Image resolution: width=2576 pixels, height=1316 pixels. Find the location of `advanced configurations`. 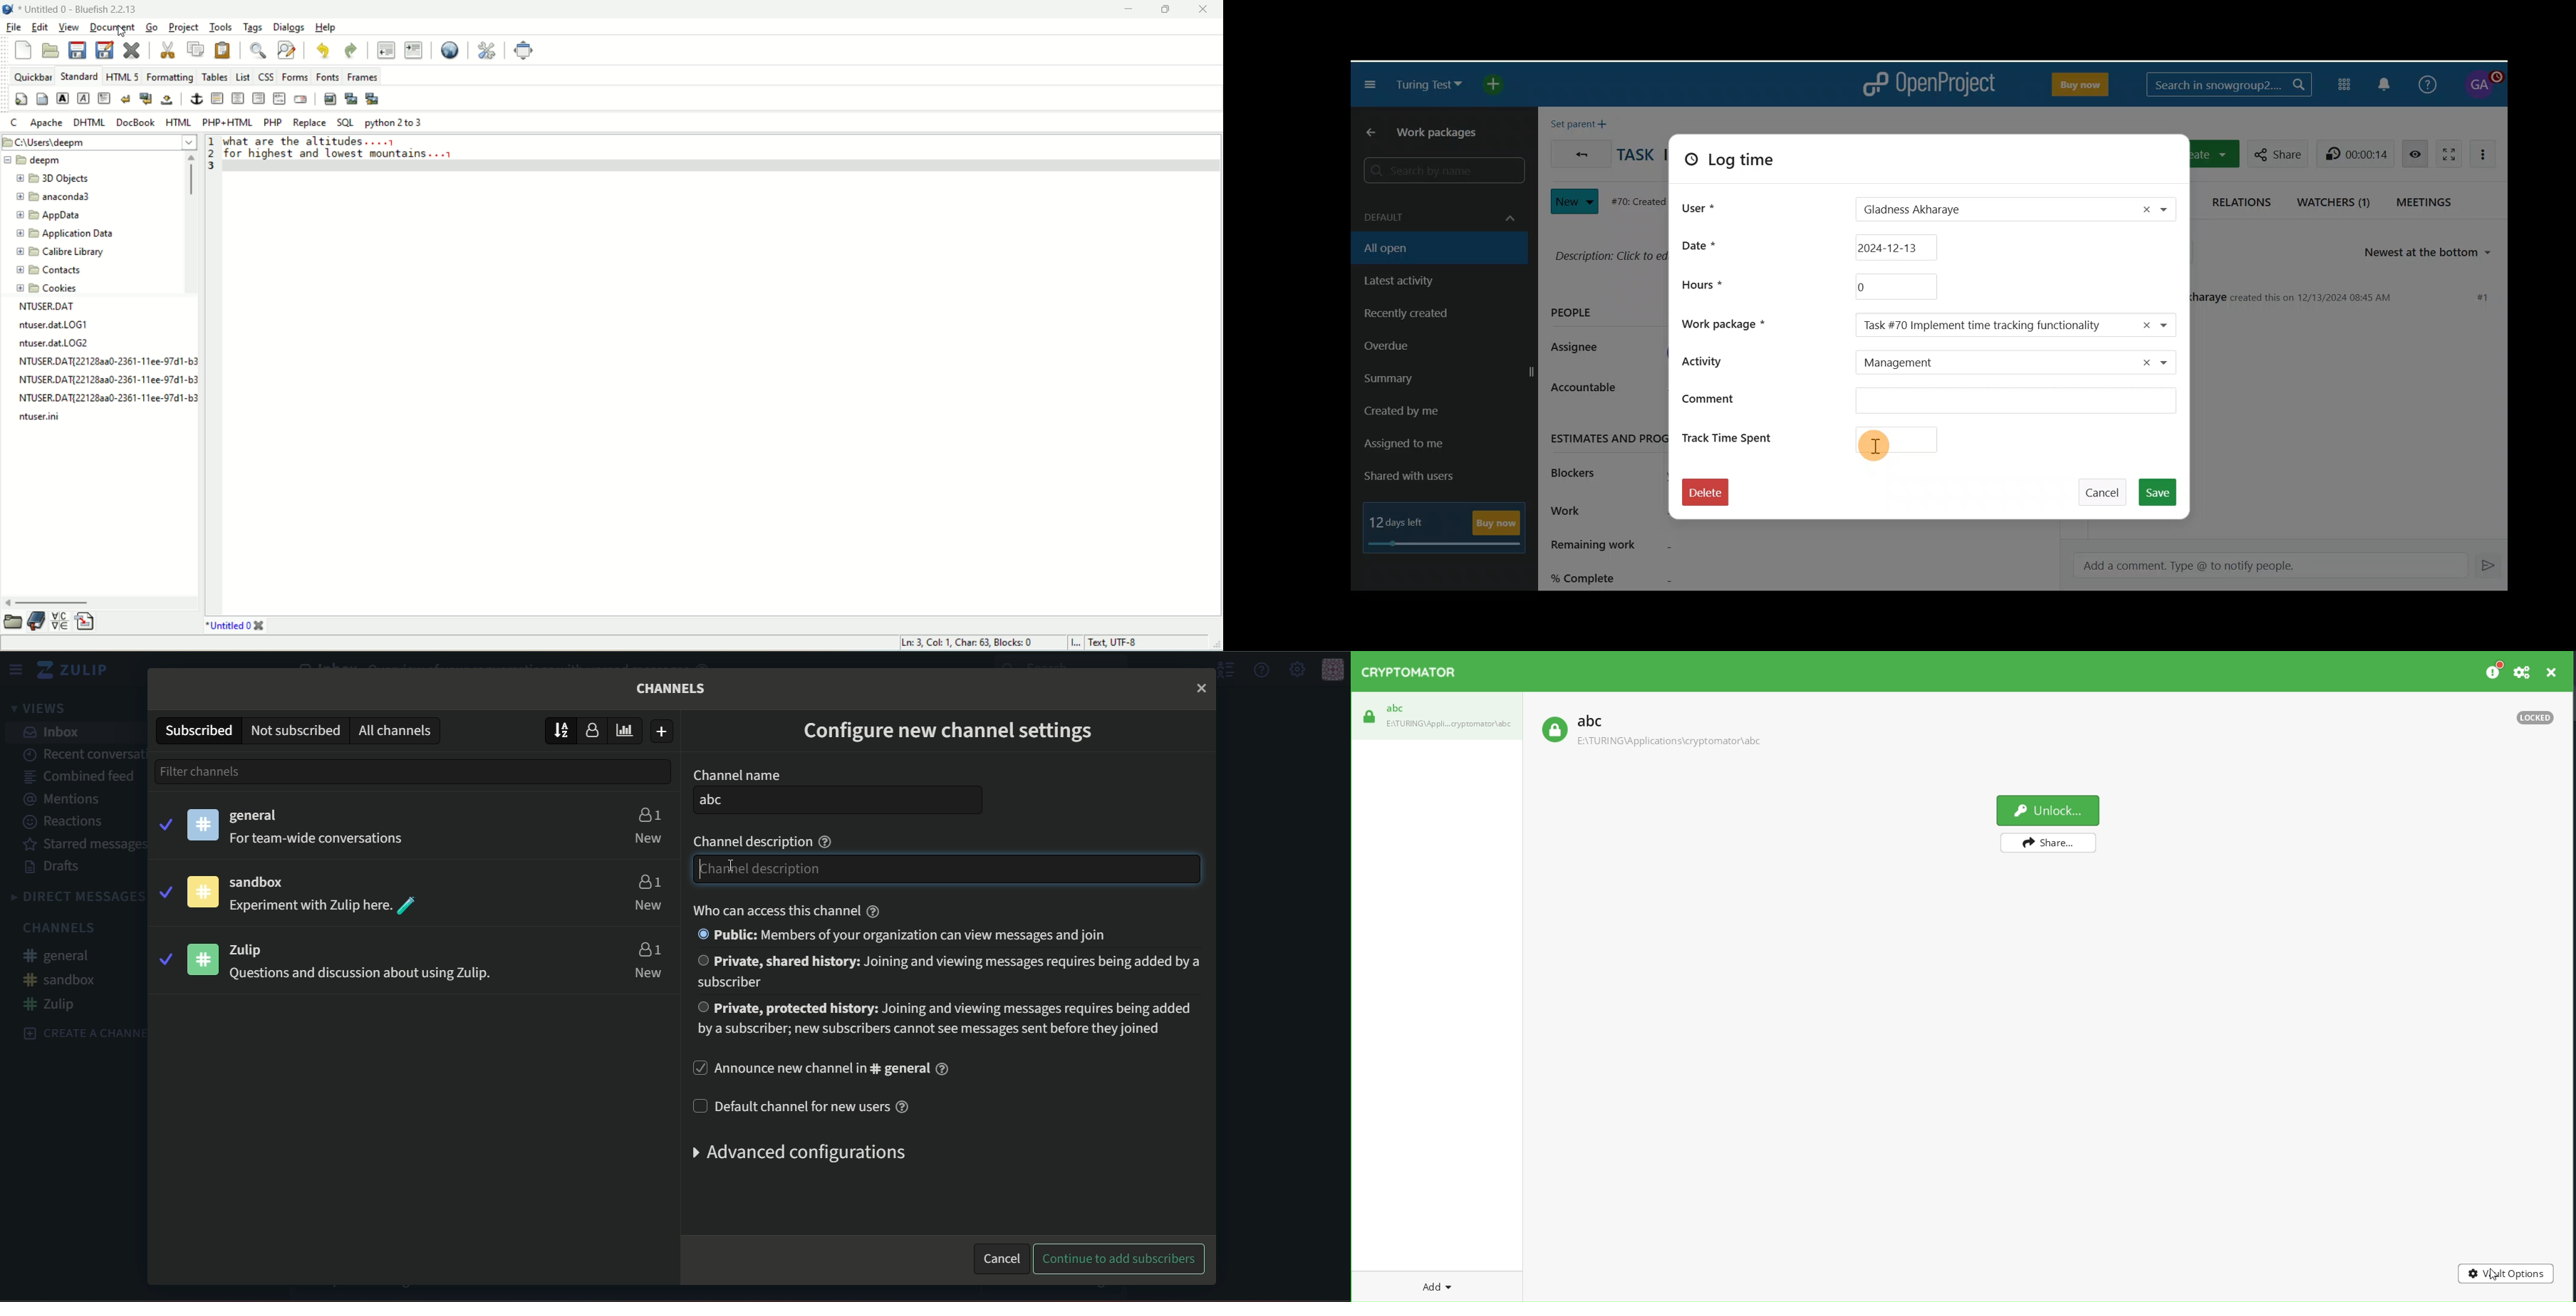

advanced configurations is located at coordinates (795, 1152).